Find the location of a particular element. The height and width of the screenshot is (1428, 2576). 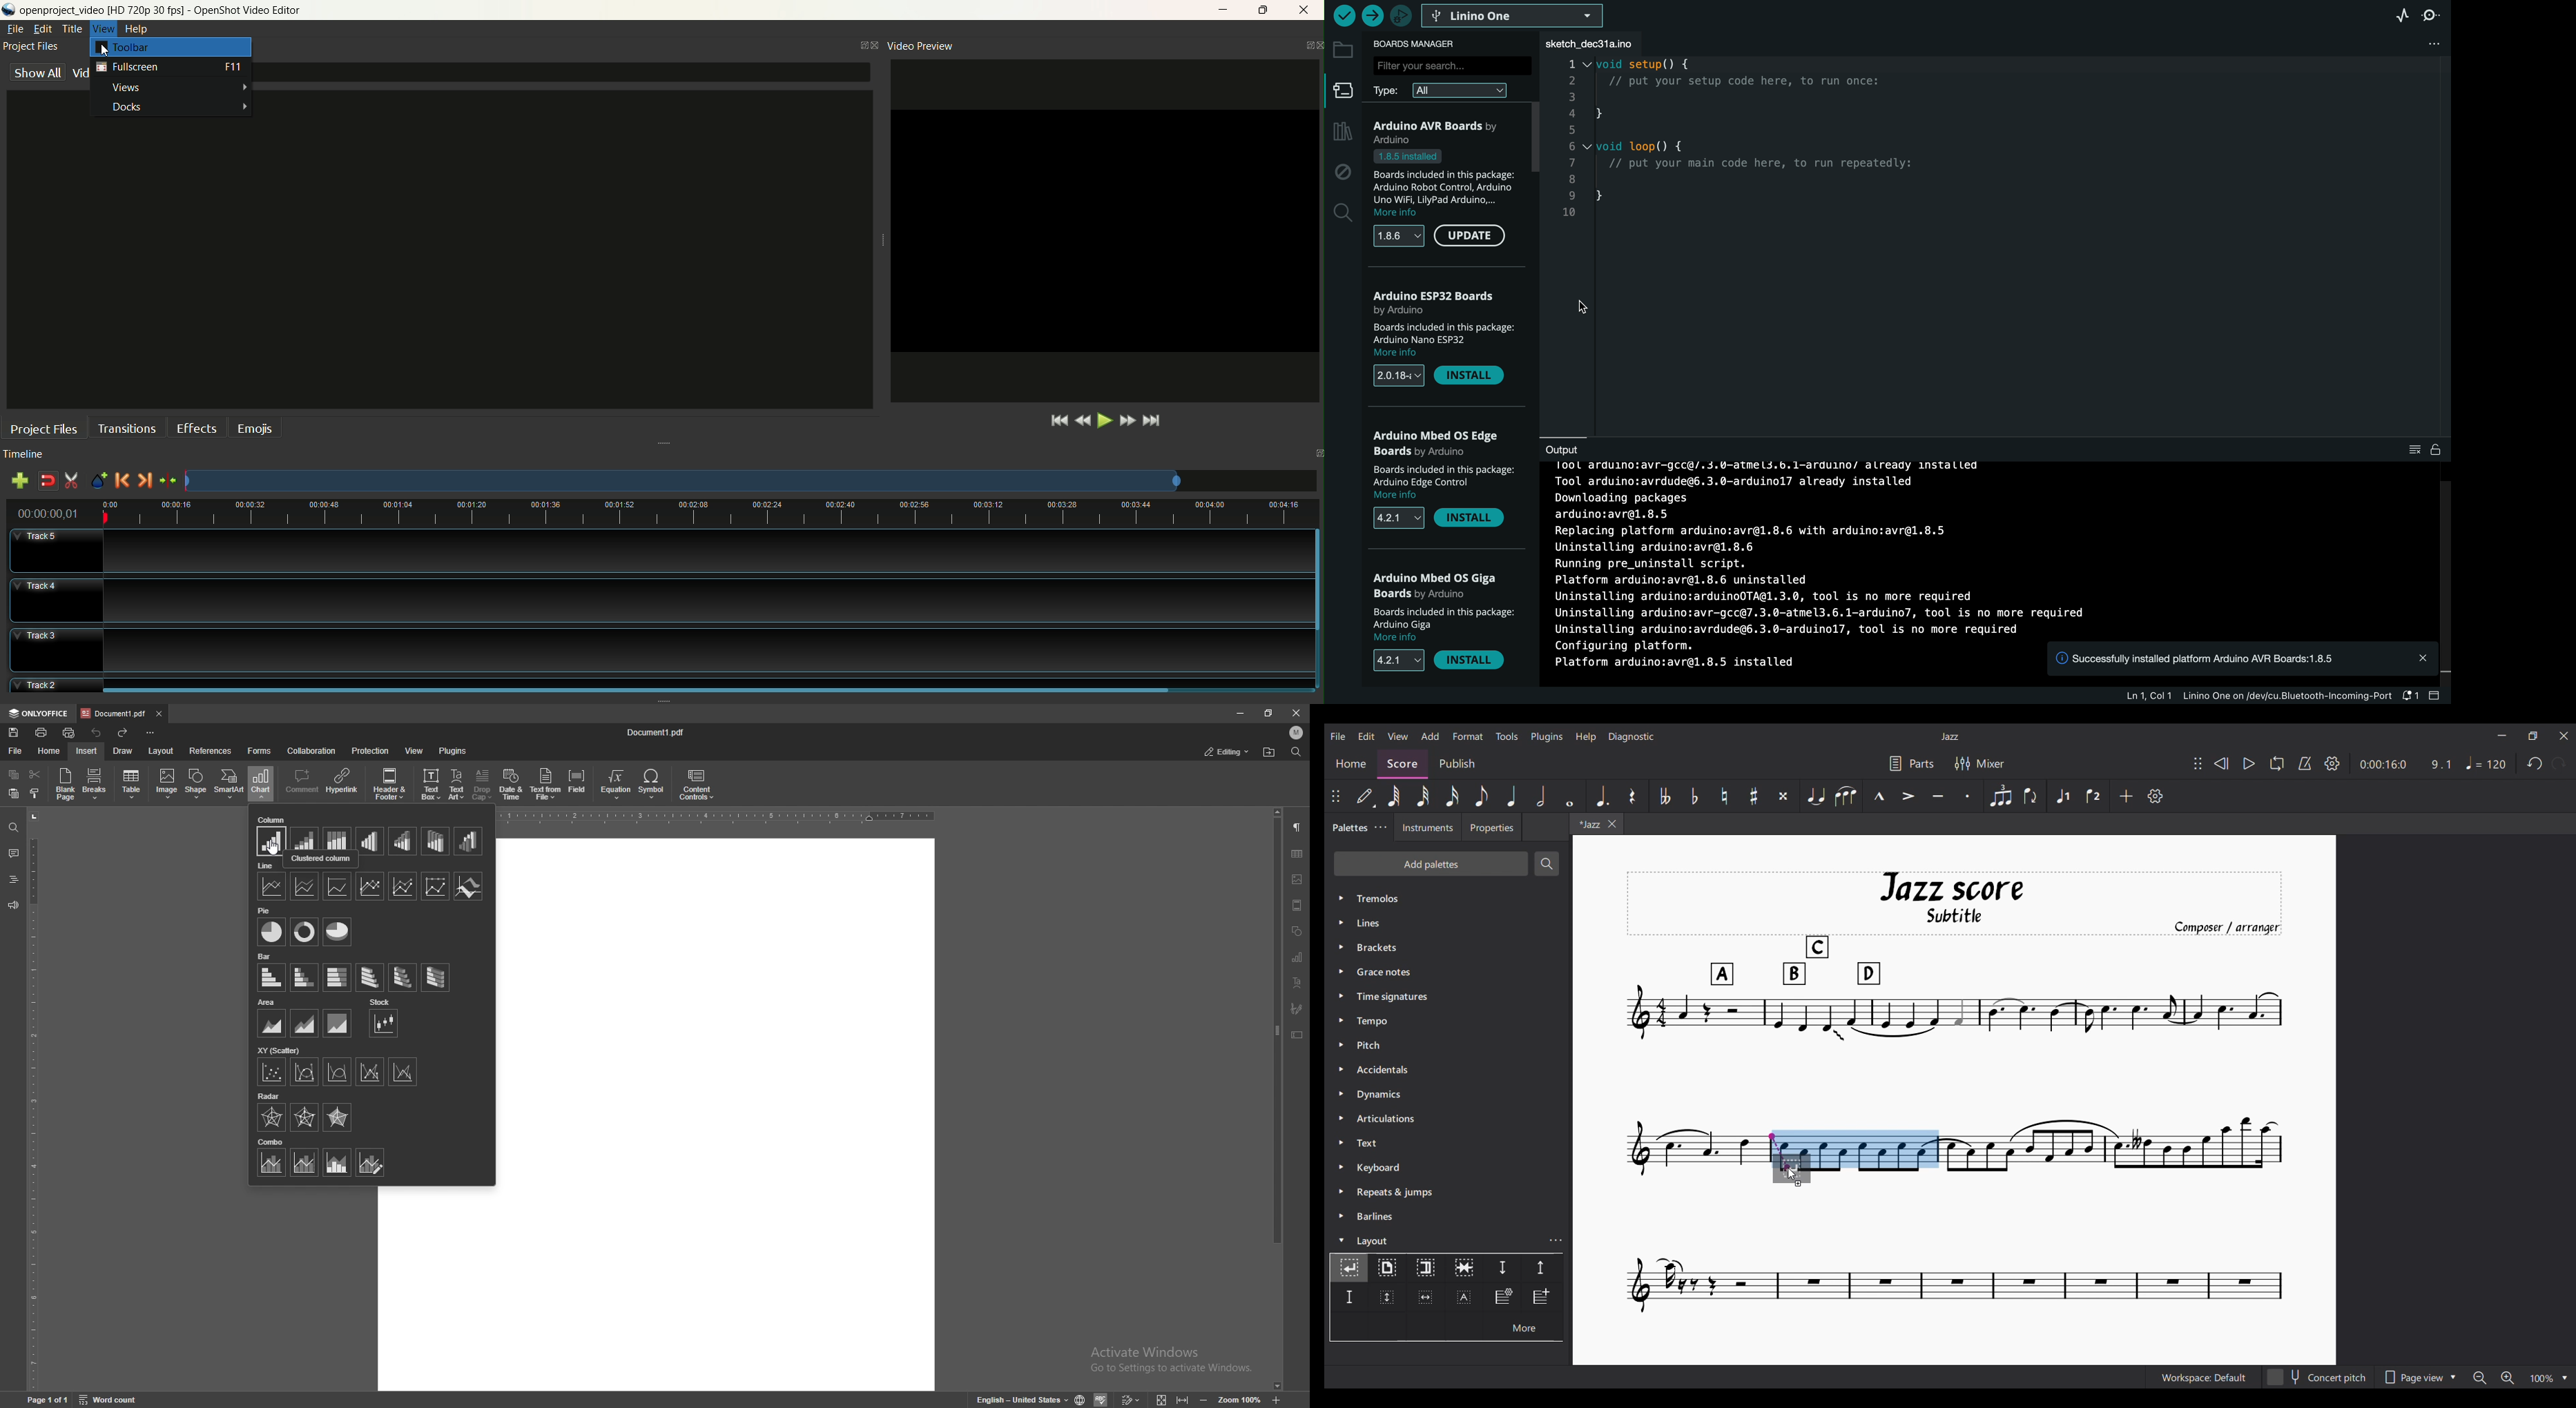

100% stacked line is located at coordinates (337, 885).